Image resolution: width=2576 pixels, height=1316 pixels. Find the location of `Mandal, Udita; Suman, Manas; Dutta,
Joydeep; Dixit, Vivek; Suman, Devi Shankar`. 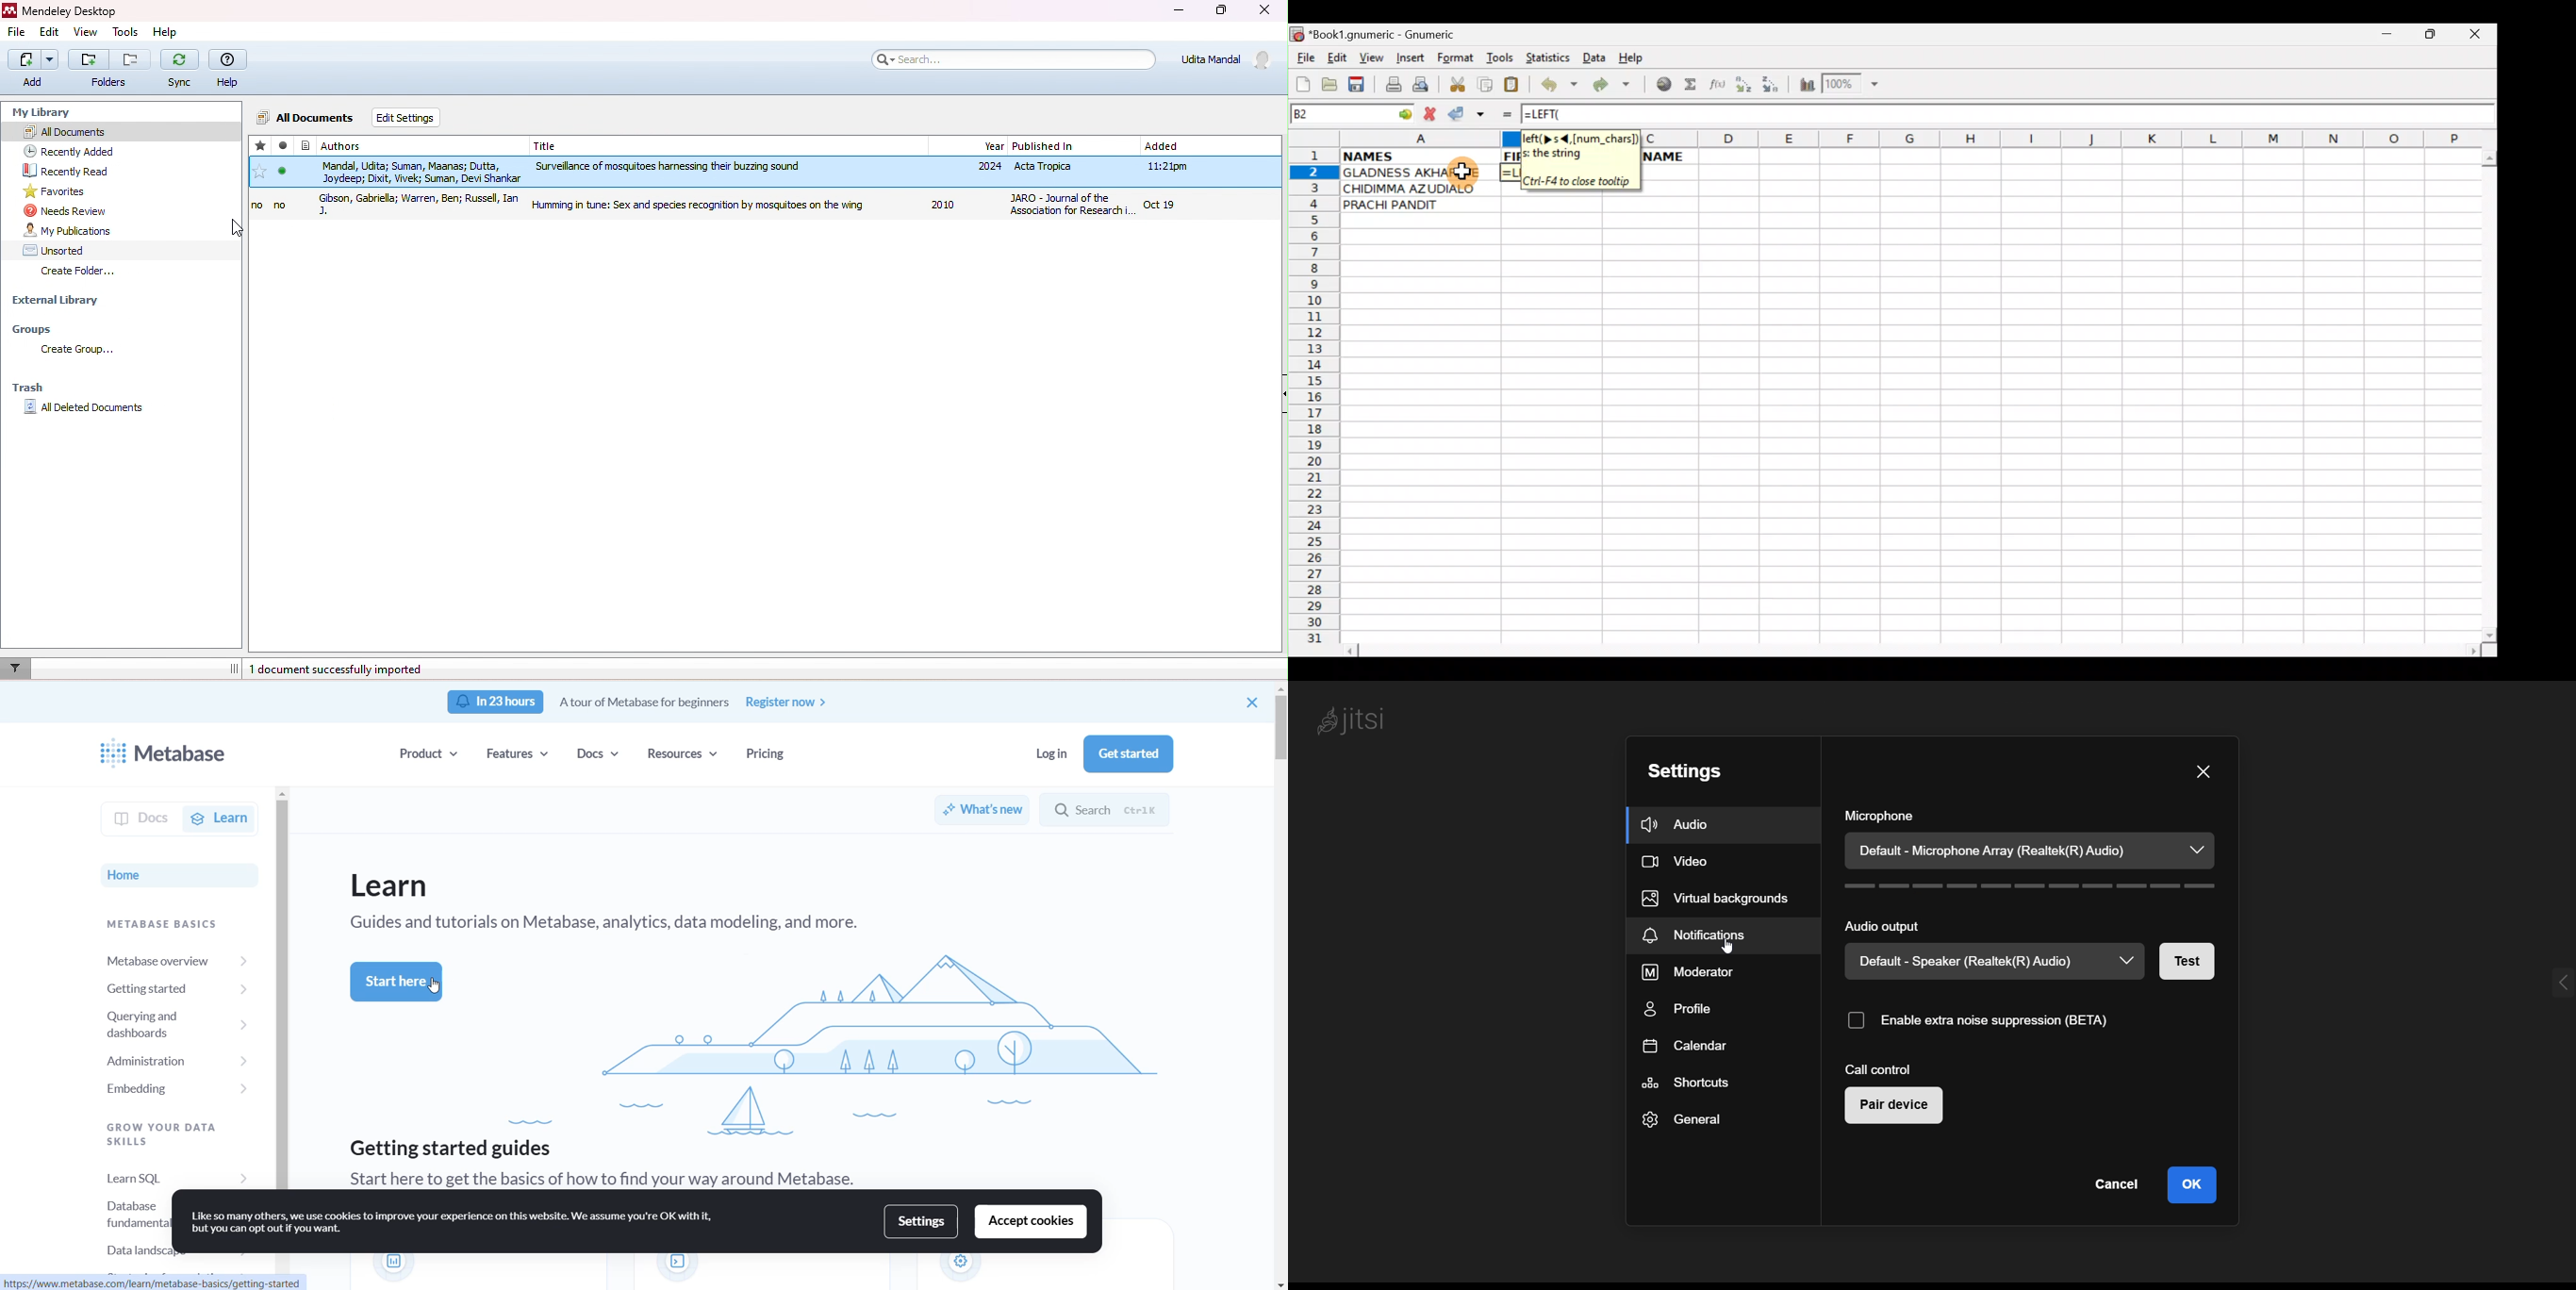

Mandal, Udita; Suman, Manas; Dutta,
Joydeep; Dixit, Vivek; Suman, Devi Shankar is located at coordinates (421, 172).